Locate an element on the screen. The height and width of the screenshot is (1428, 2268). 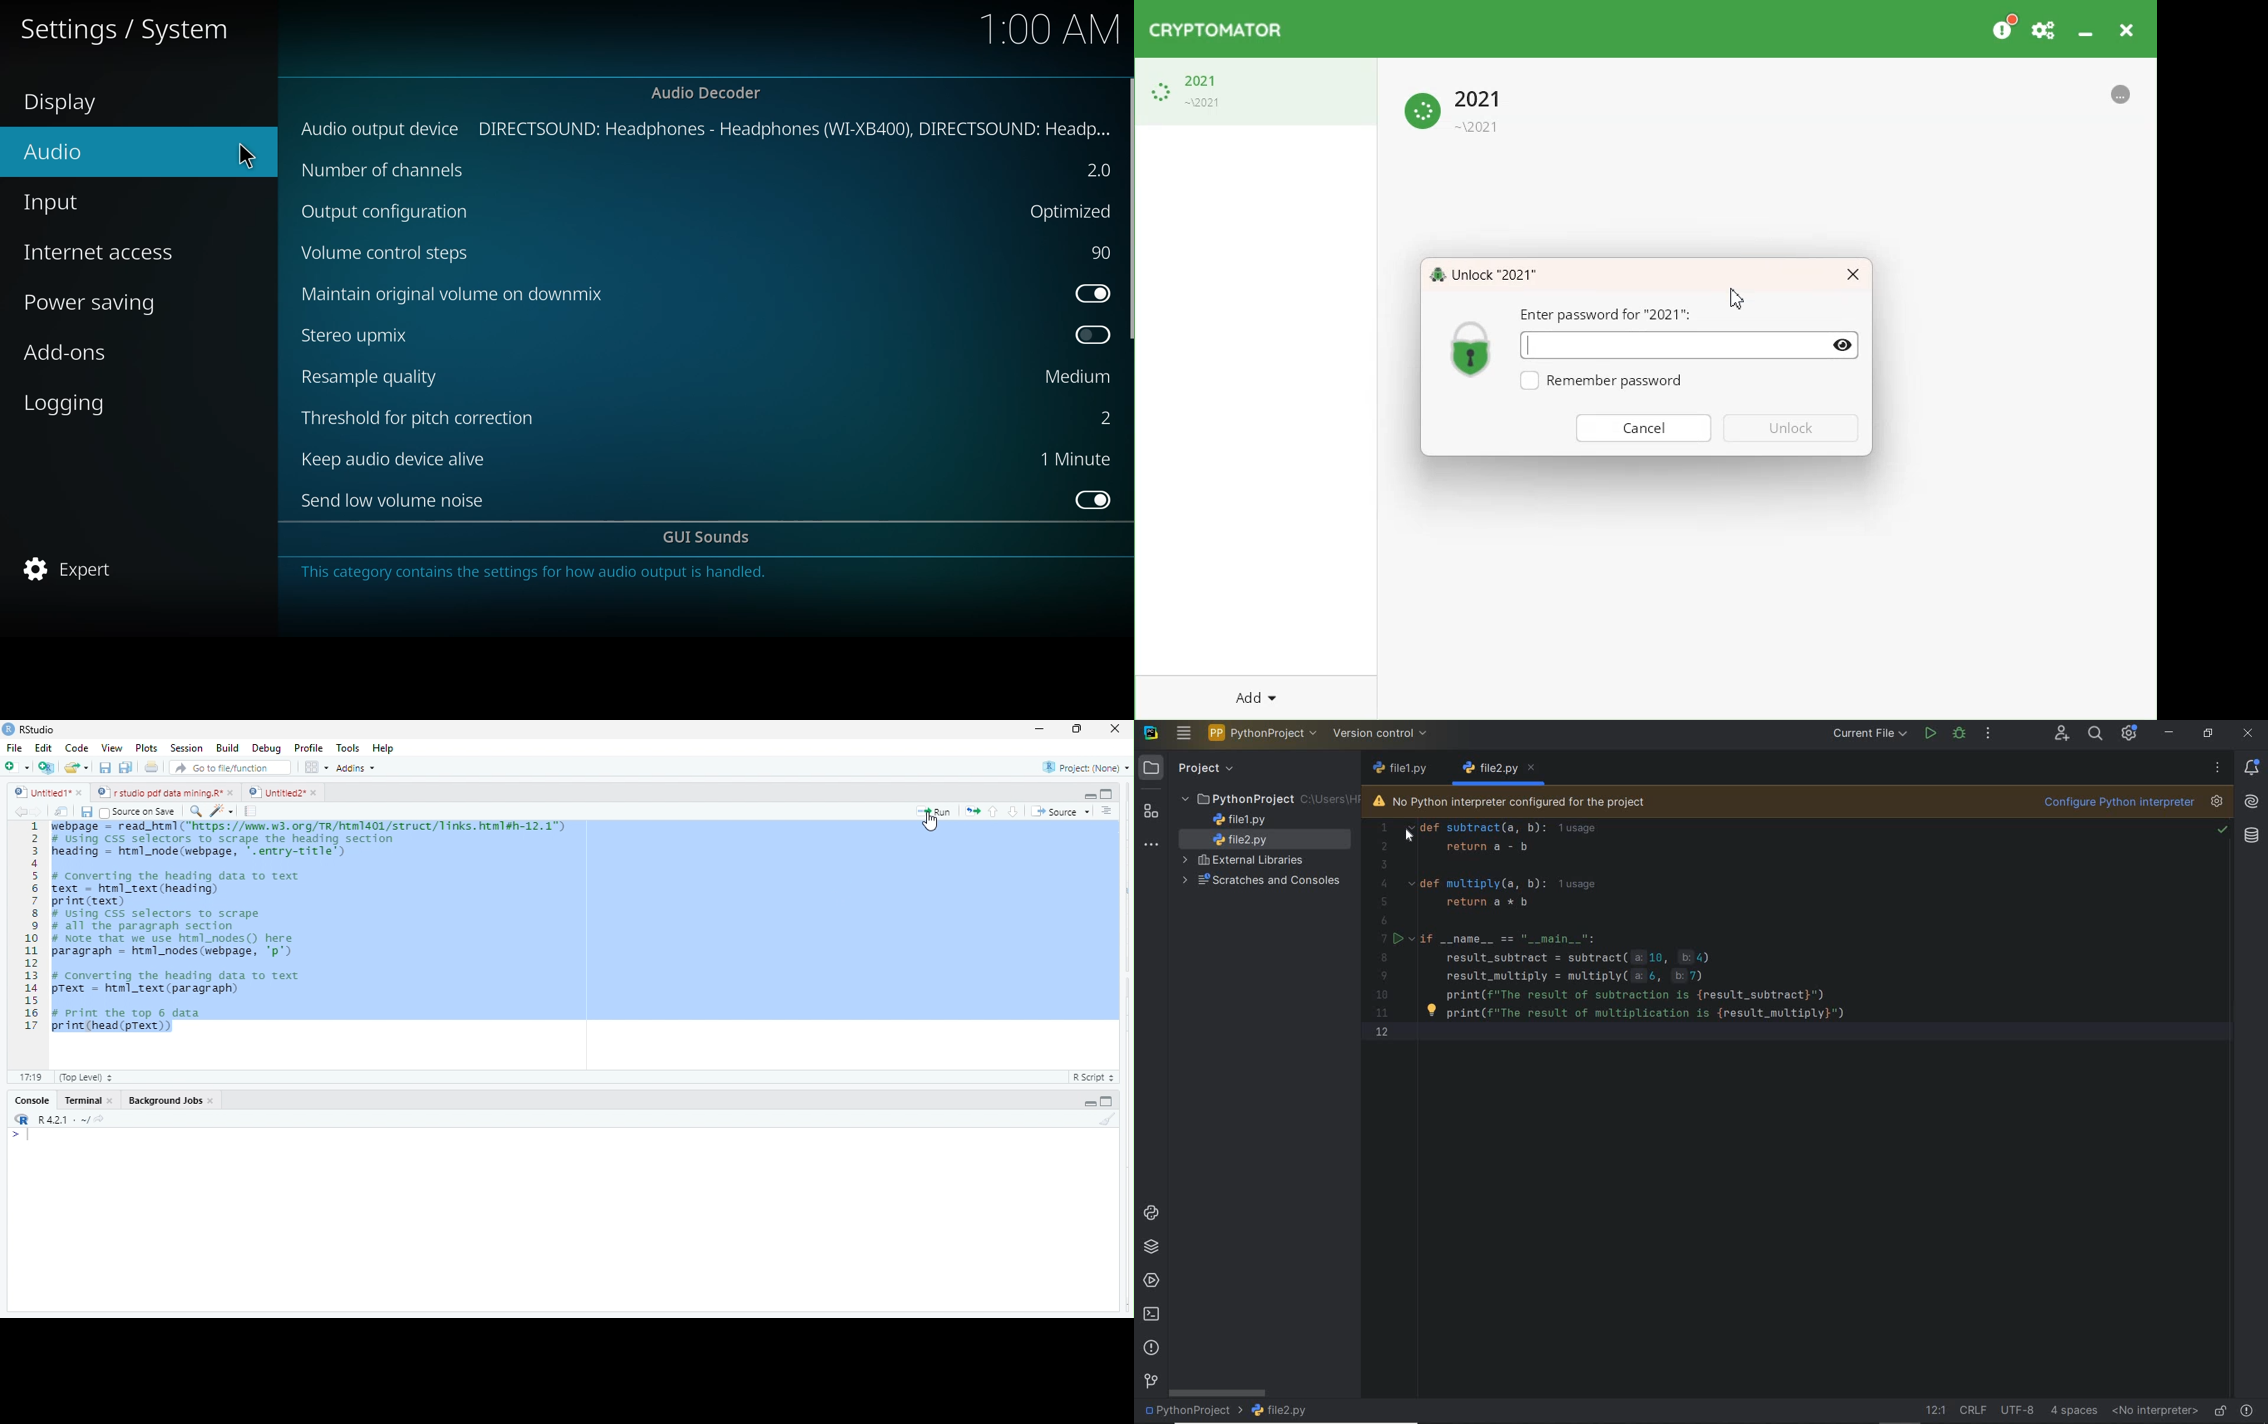
output config is located at coordinates (393, 213).